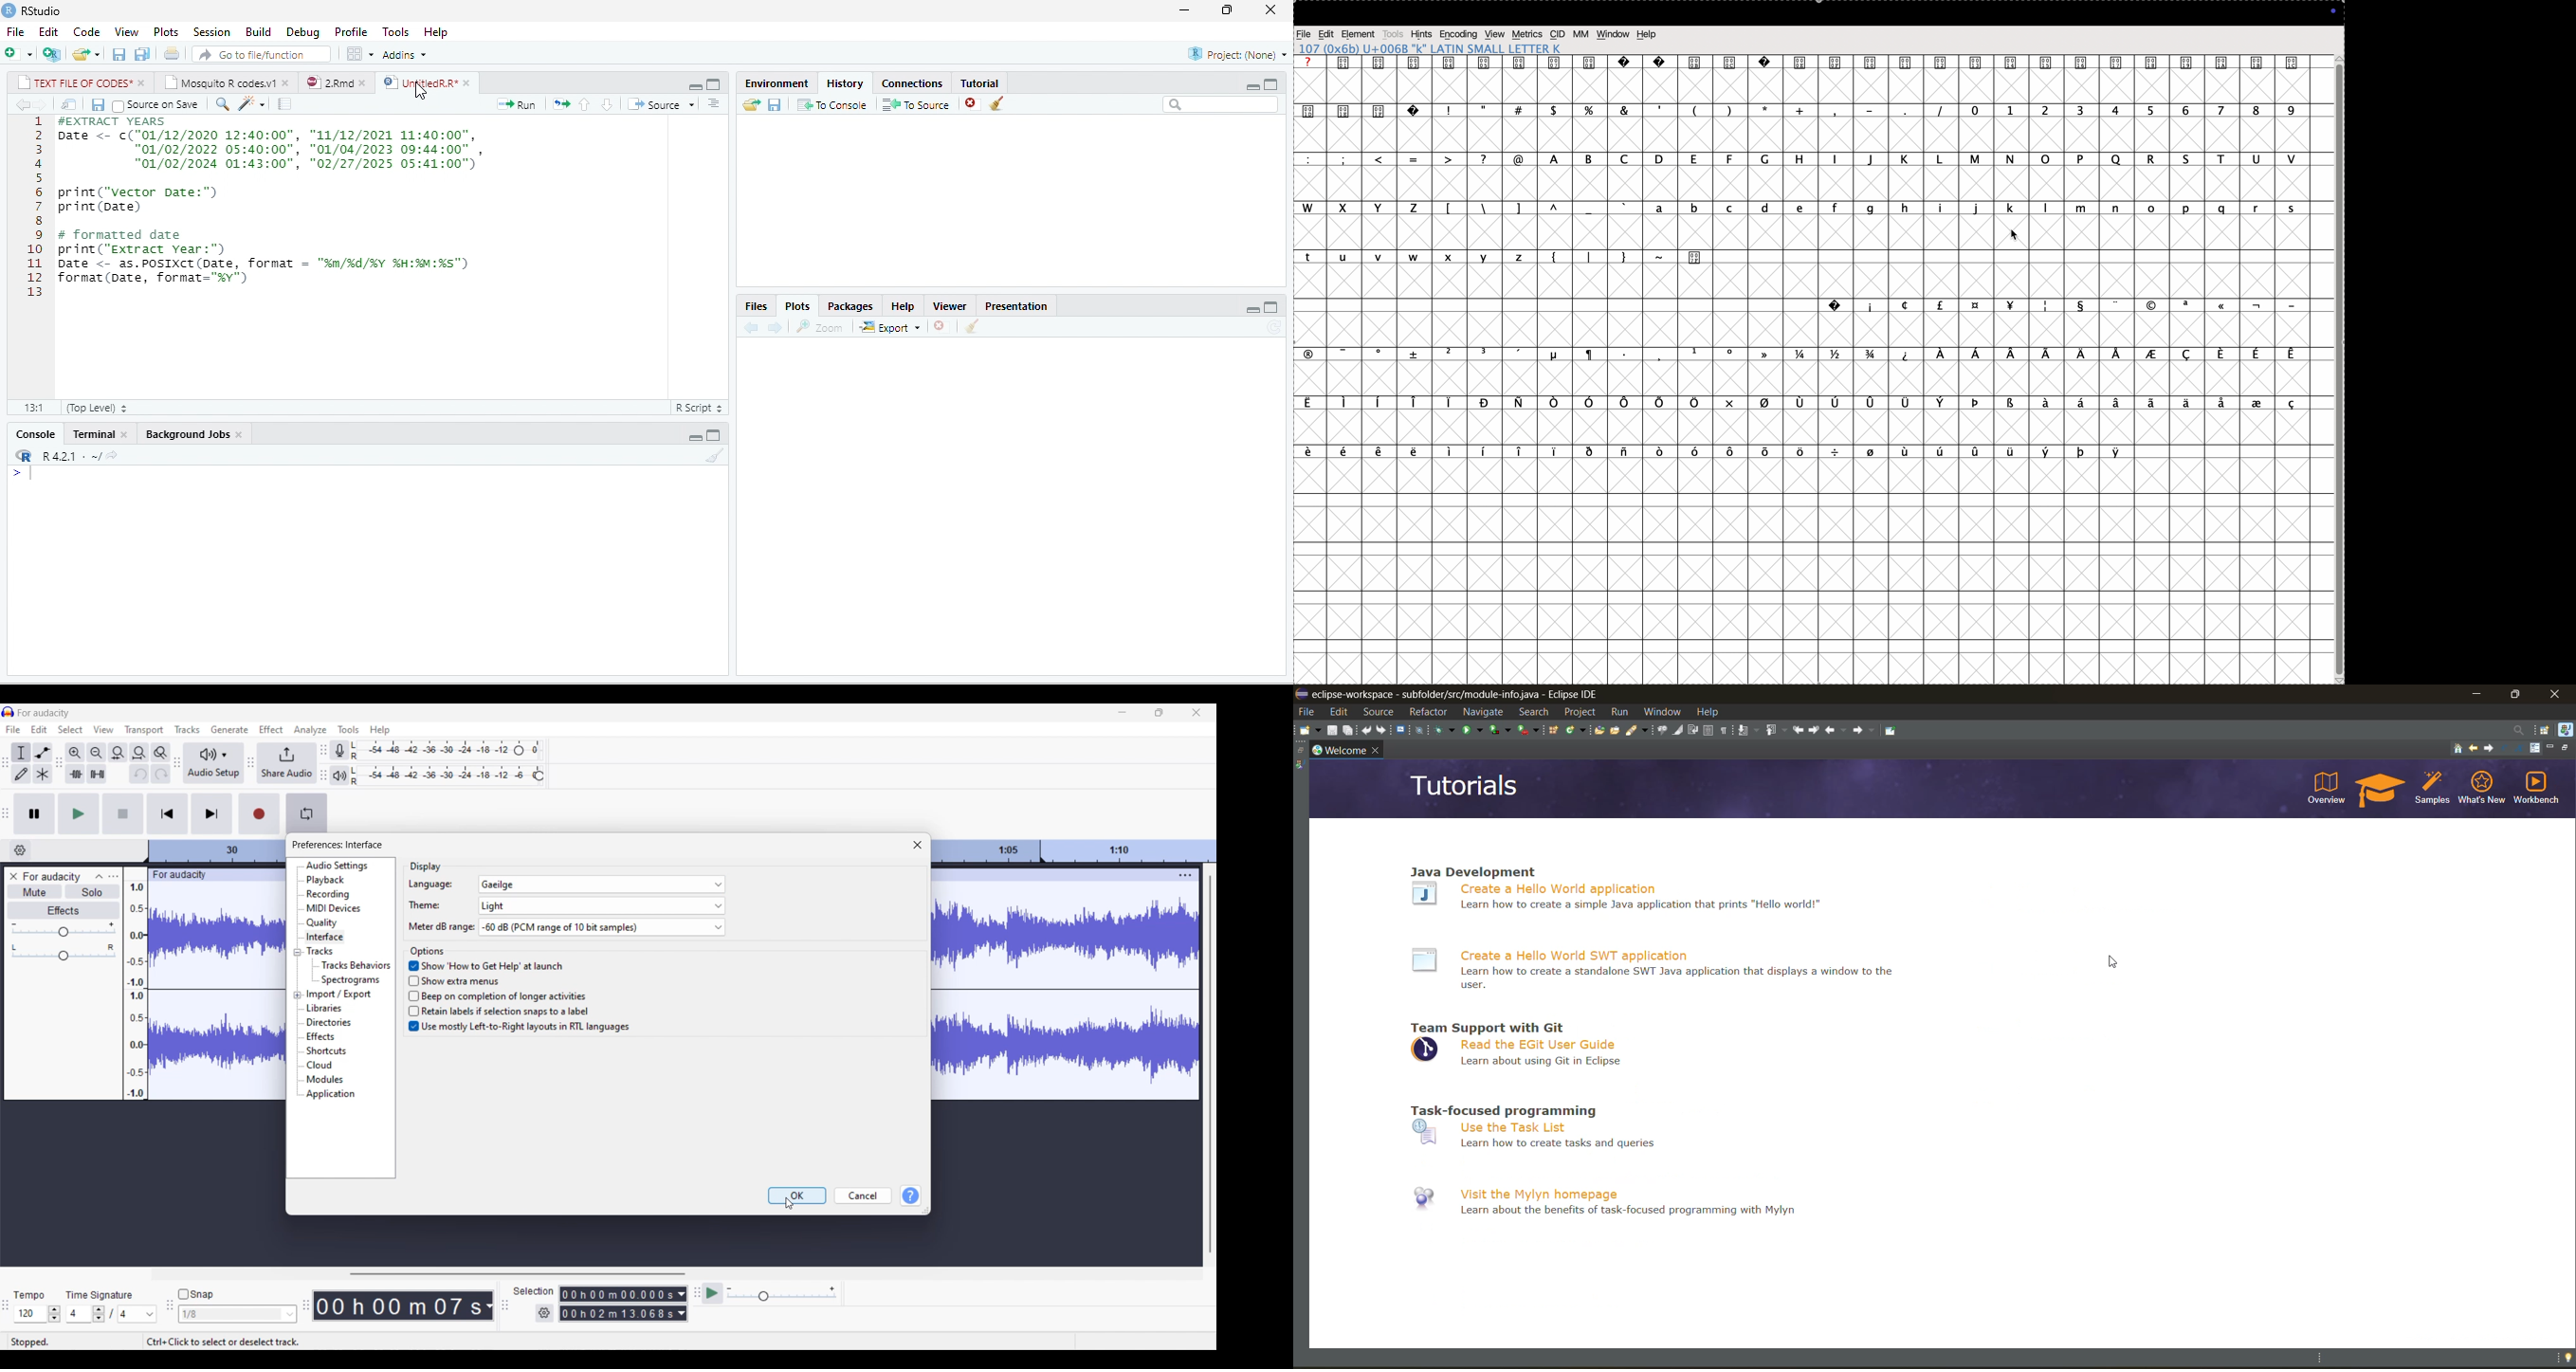 The height and width of the screenshot is (1372, 2576). Describe the element at coordinates (1730, 208) in the screenshot. I see `c` at that location.